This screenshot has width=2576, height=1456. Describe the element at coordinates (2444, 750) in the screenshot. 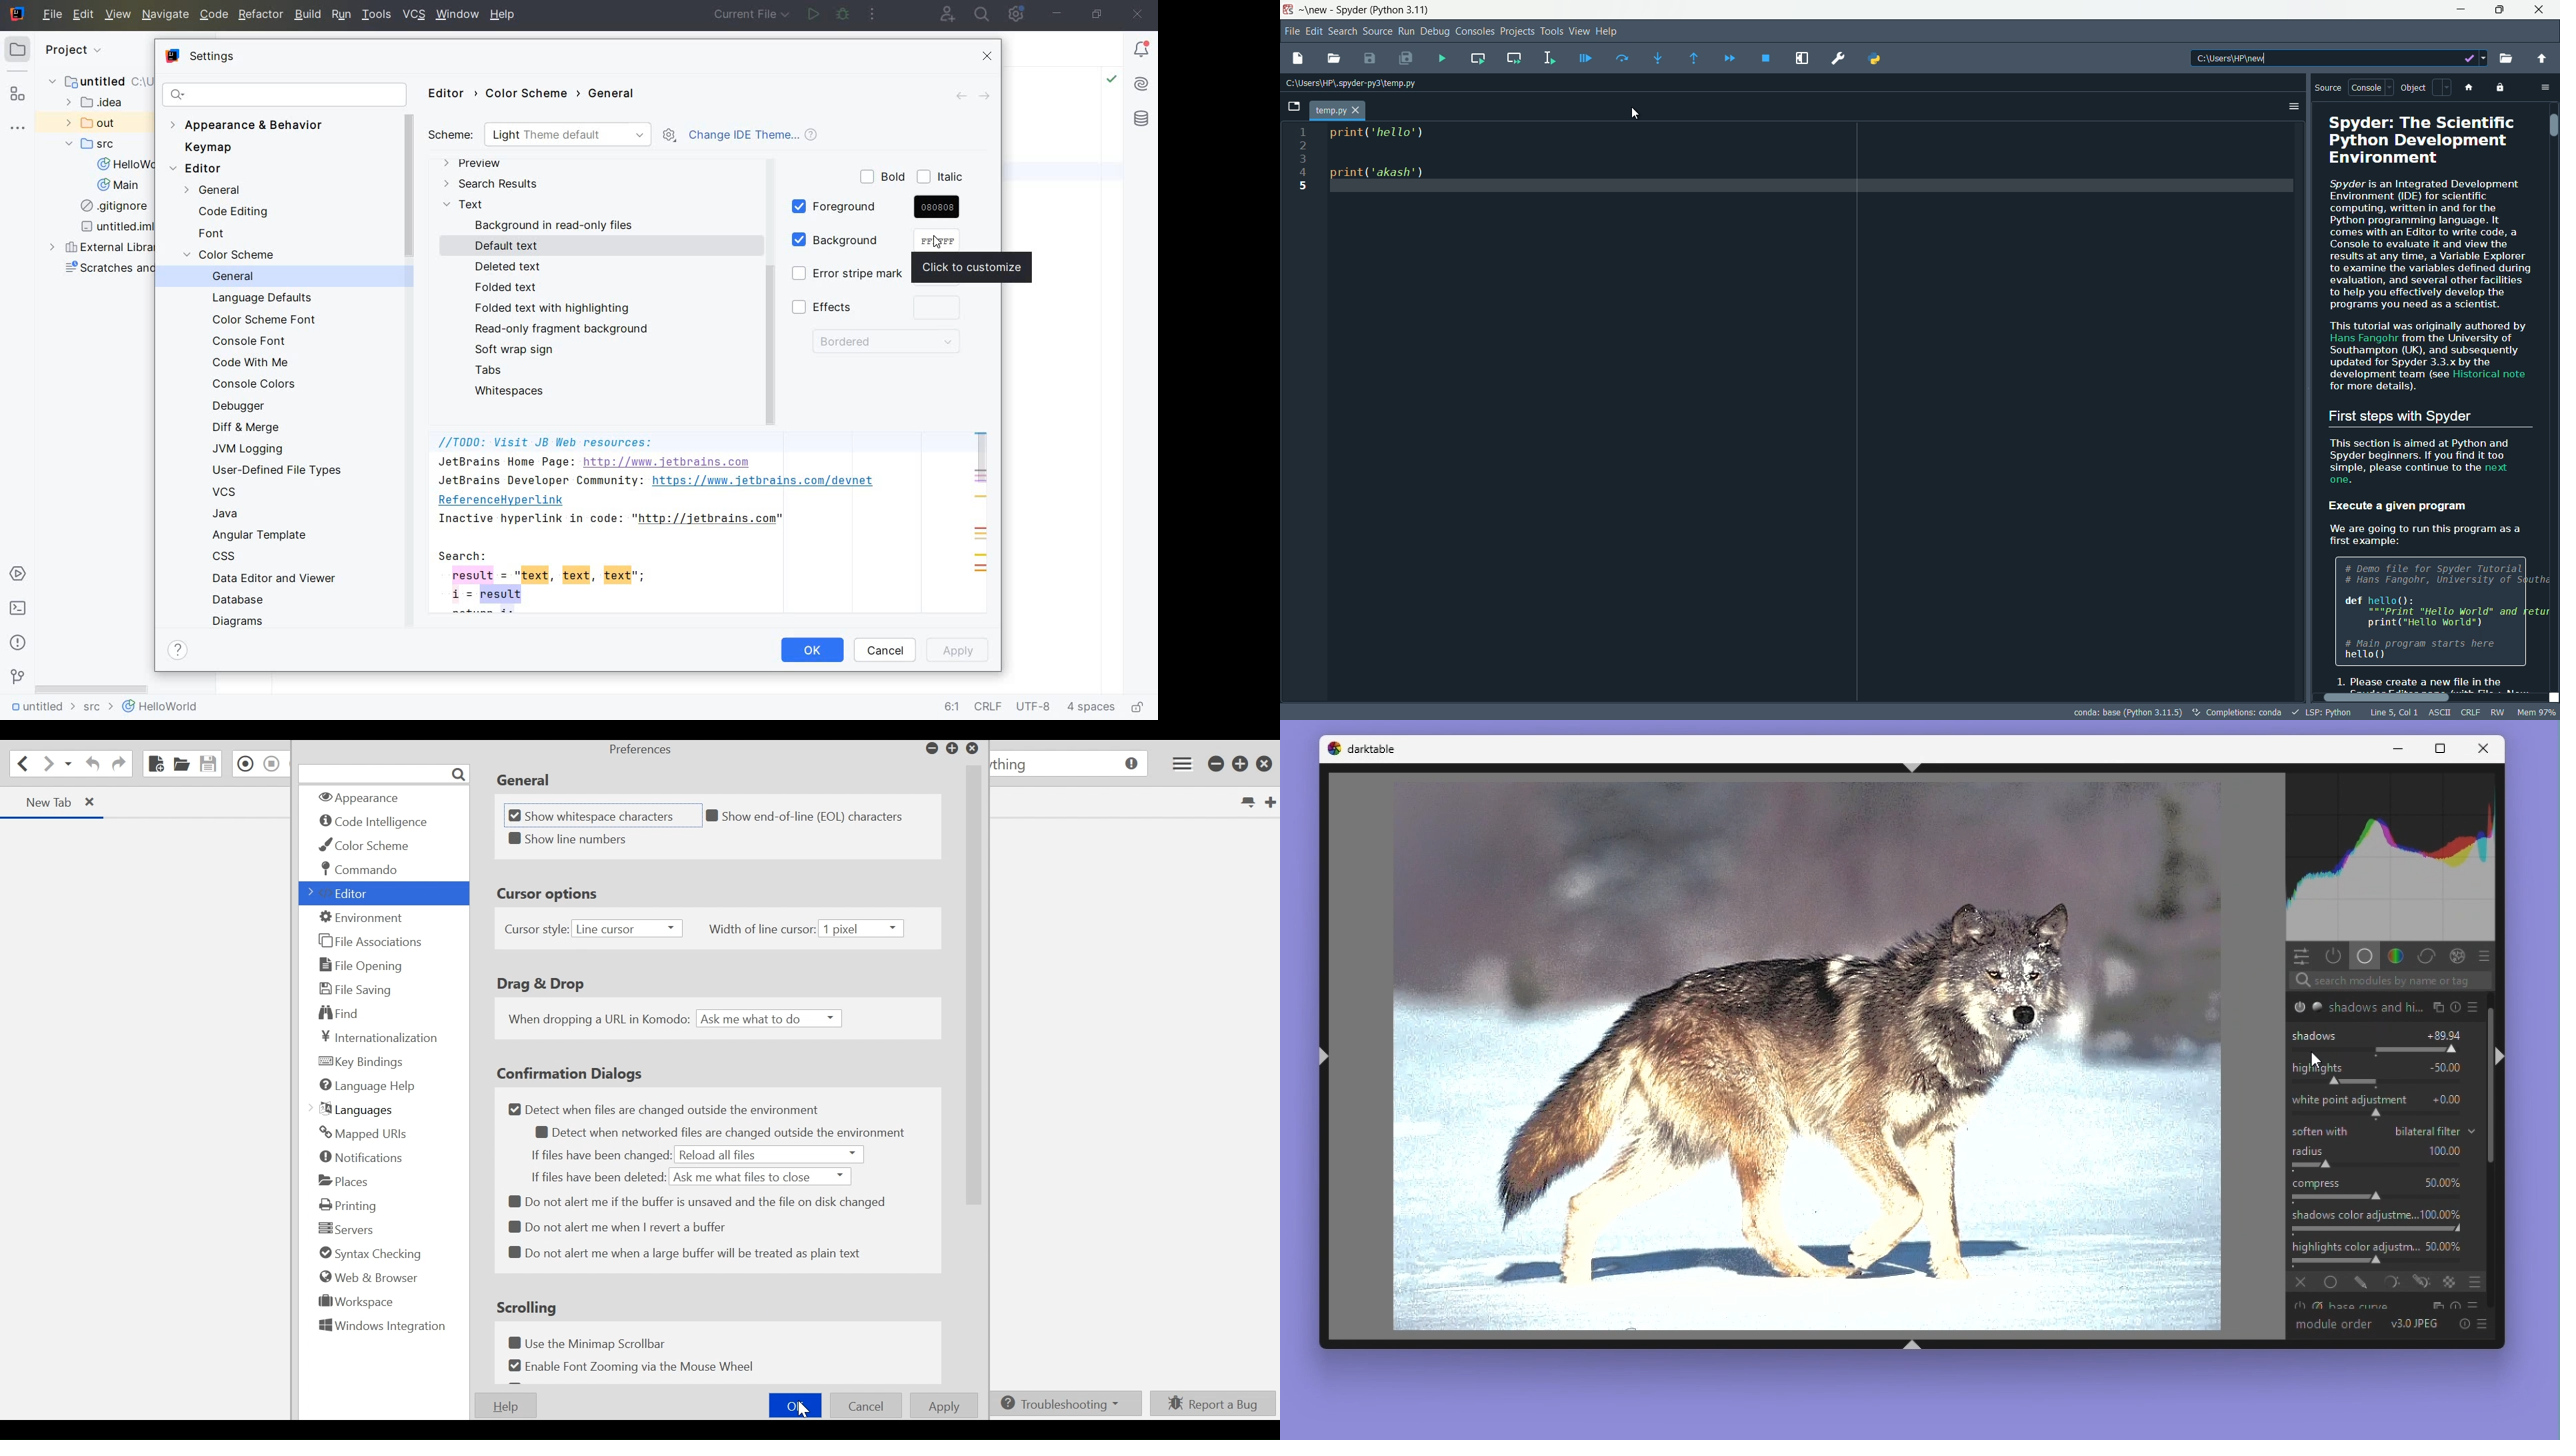

I see `Maximize` at that location.